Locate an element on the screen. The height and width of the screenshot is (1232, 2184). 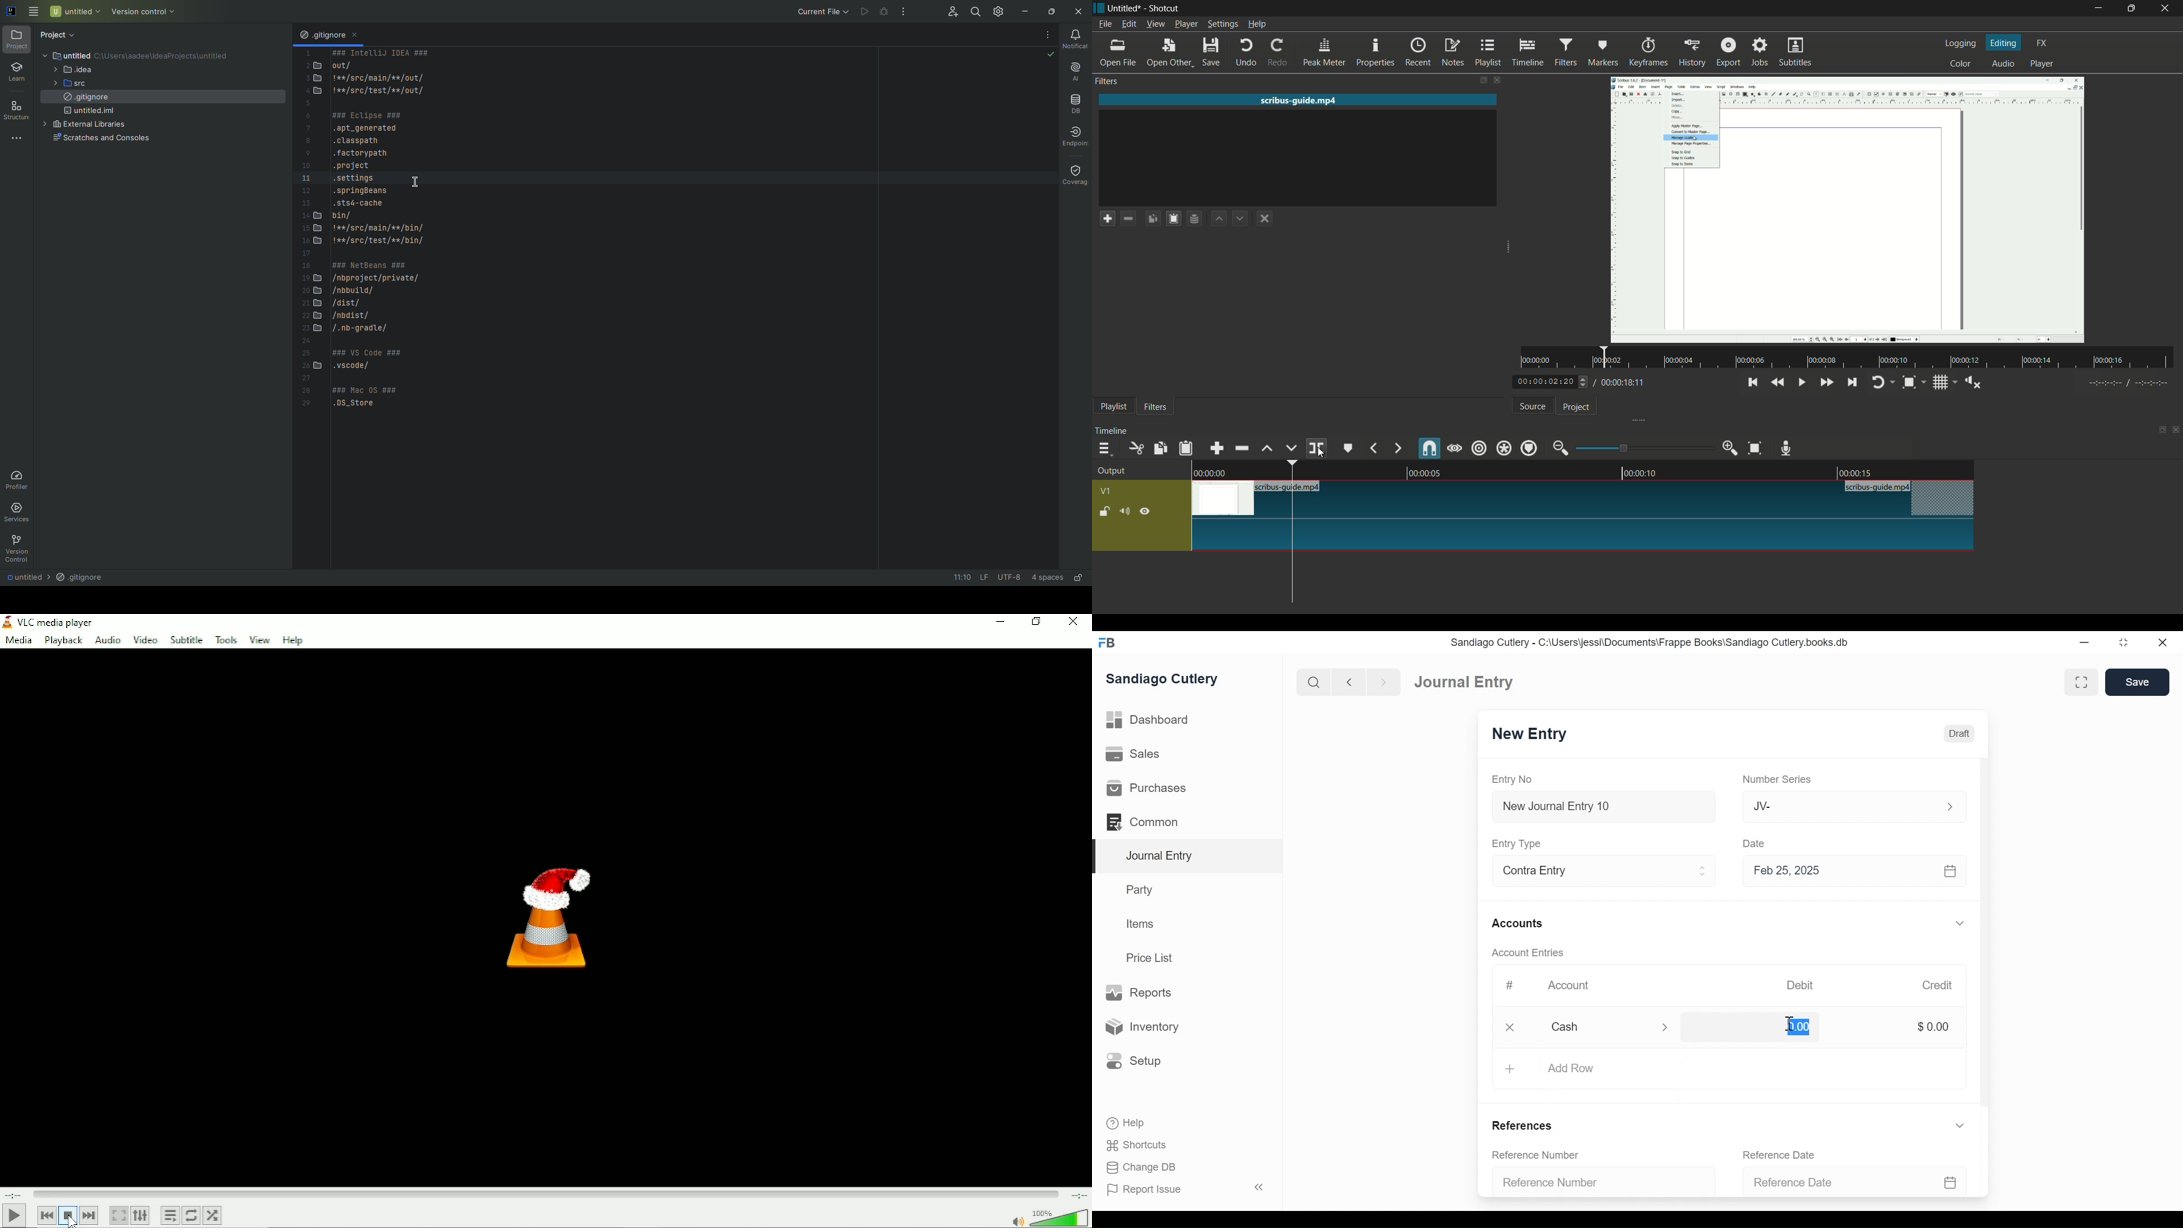
Dashboard is located at coordinates (1152, 721).